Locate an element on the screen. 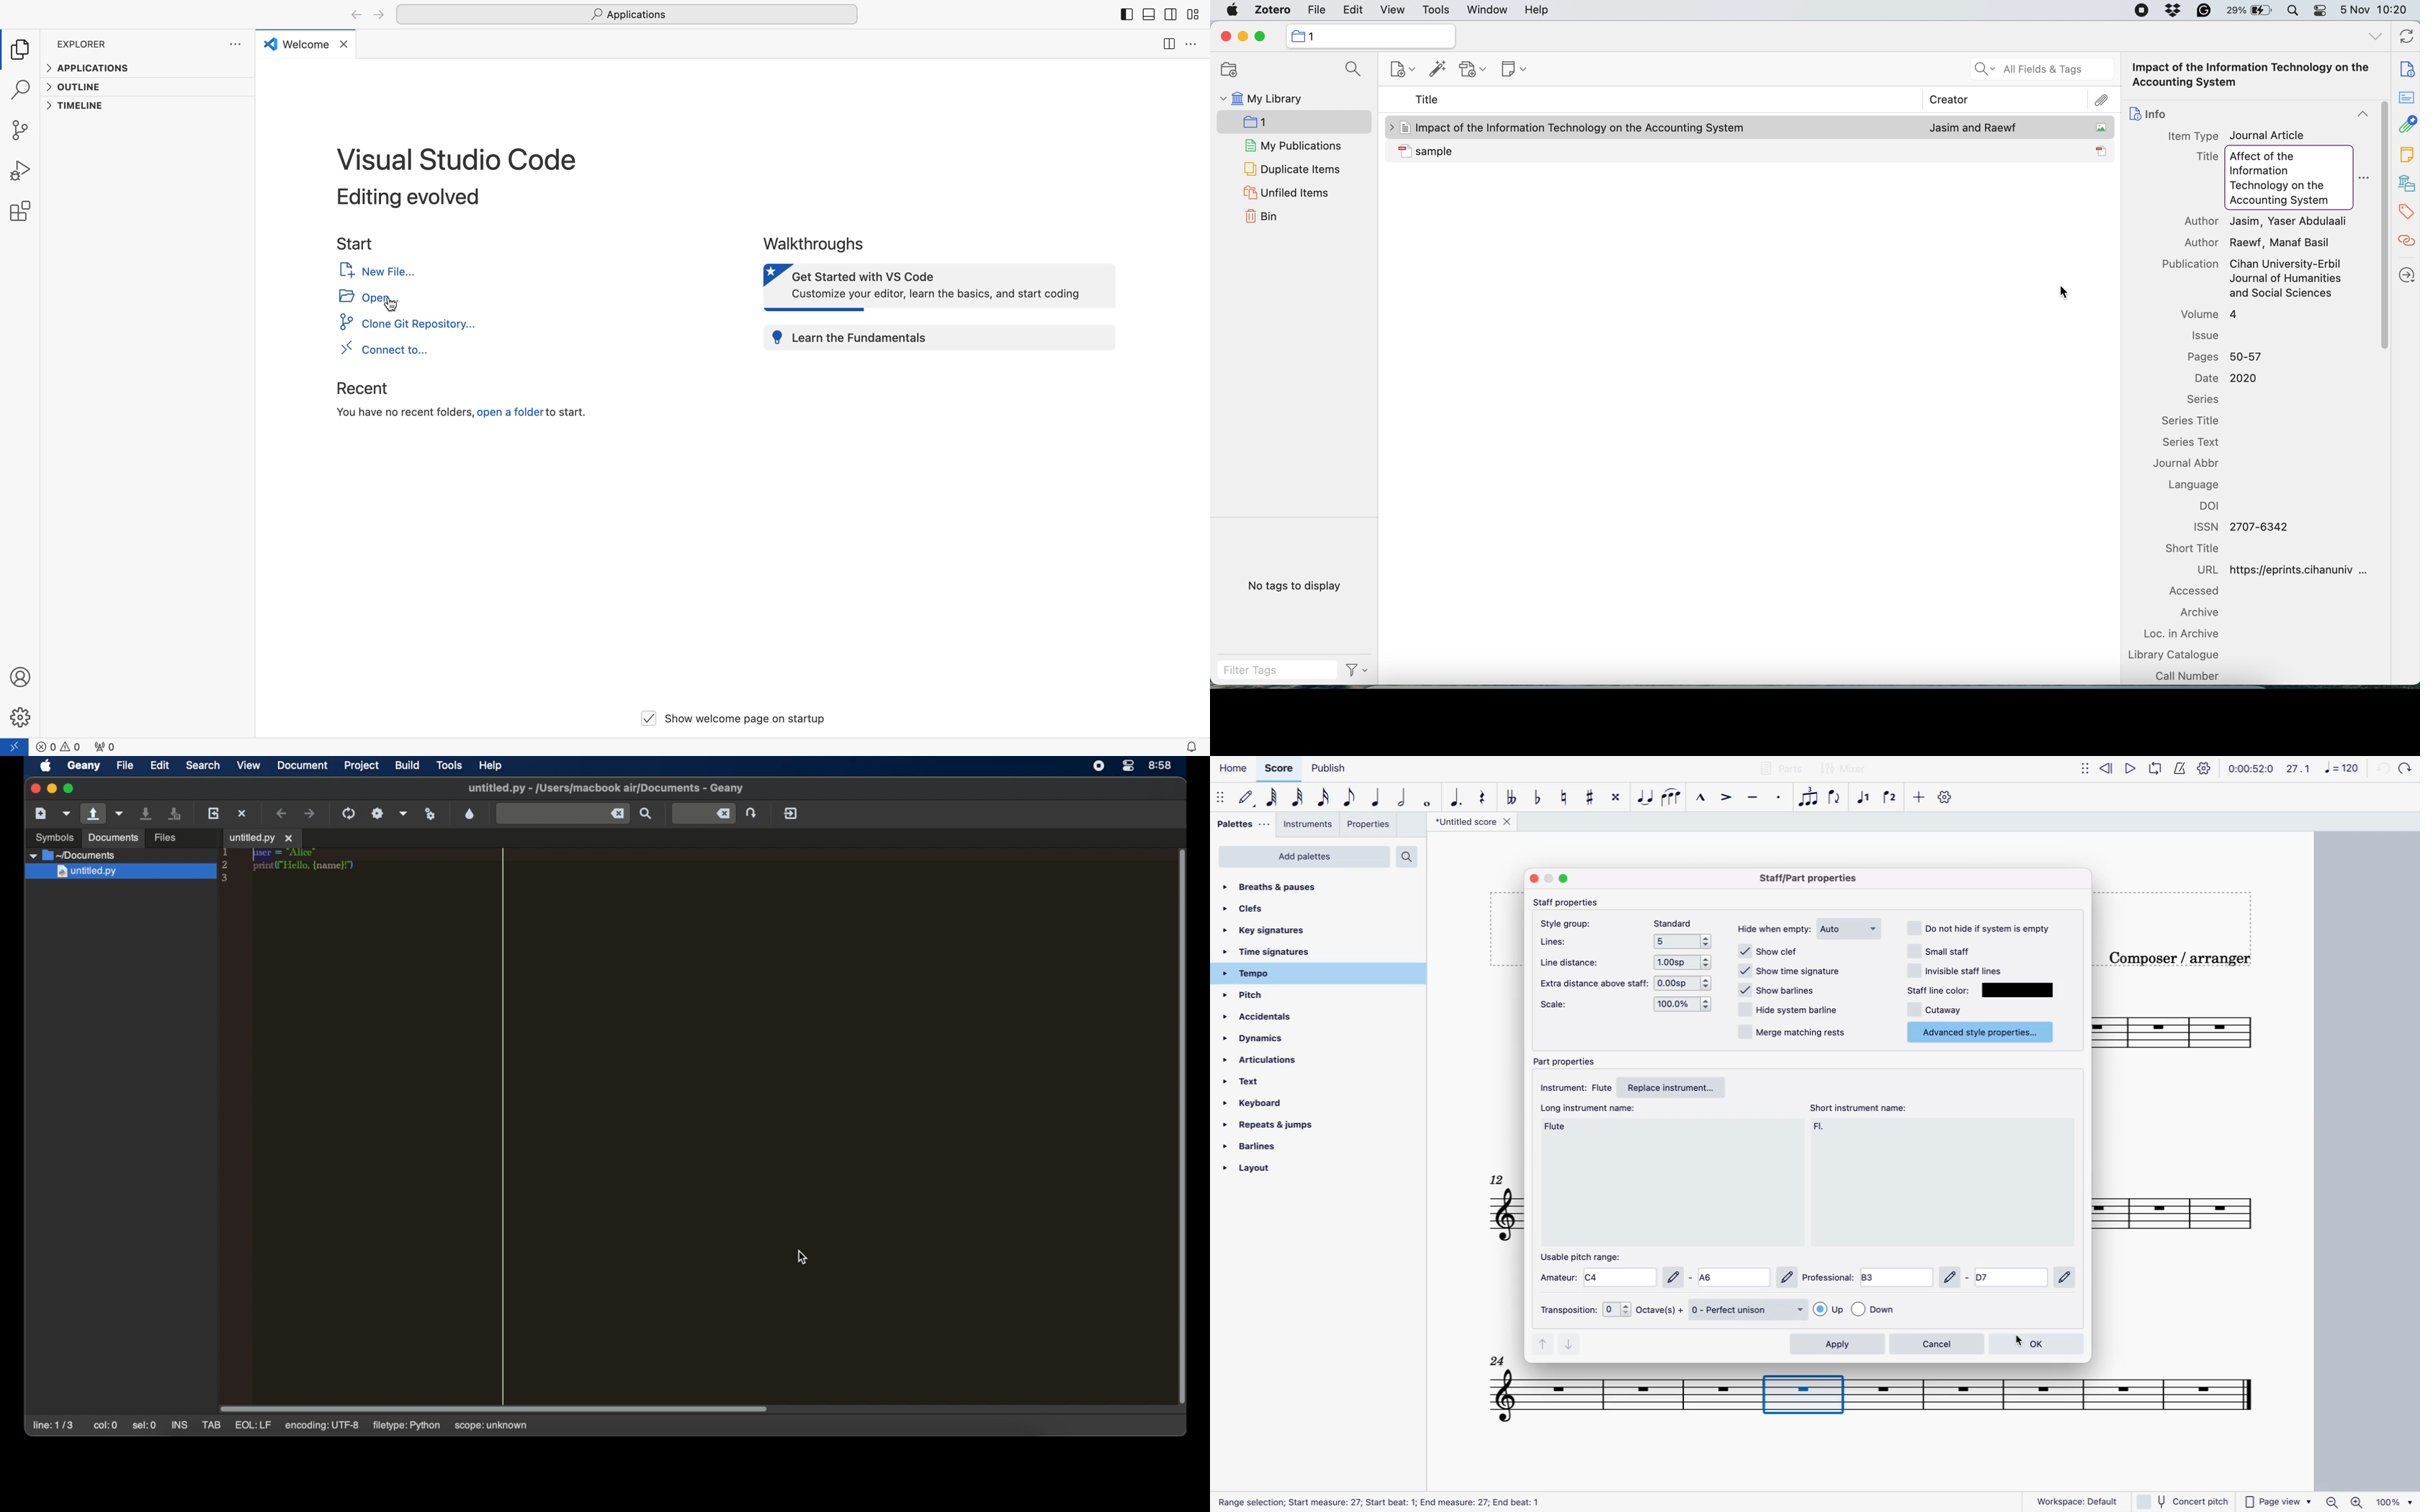  tempo is located at coordinates (1301, 975).